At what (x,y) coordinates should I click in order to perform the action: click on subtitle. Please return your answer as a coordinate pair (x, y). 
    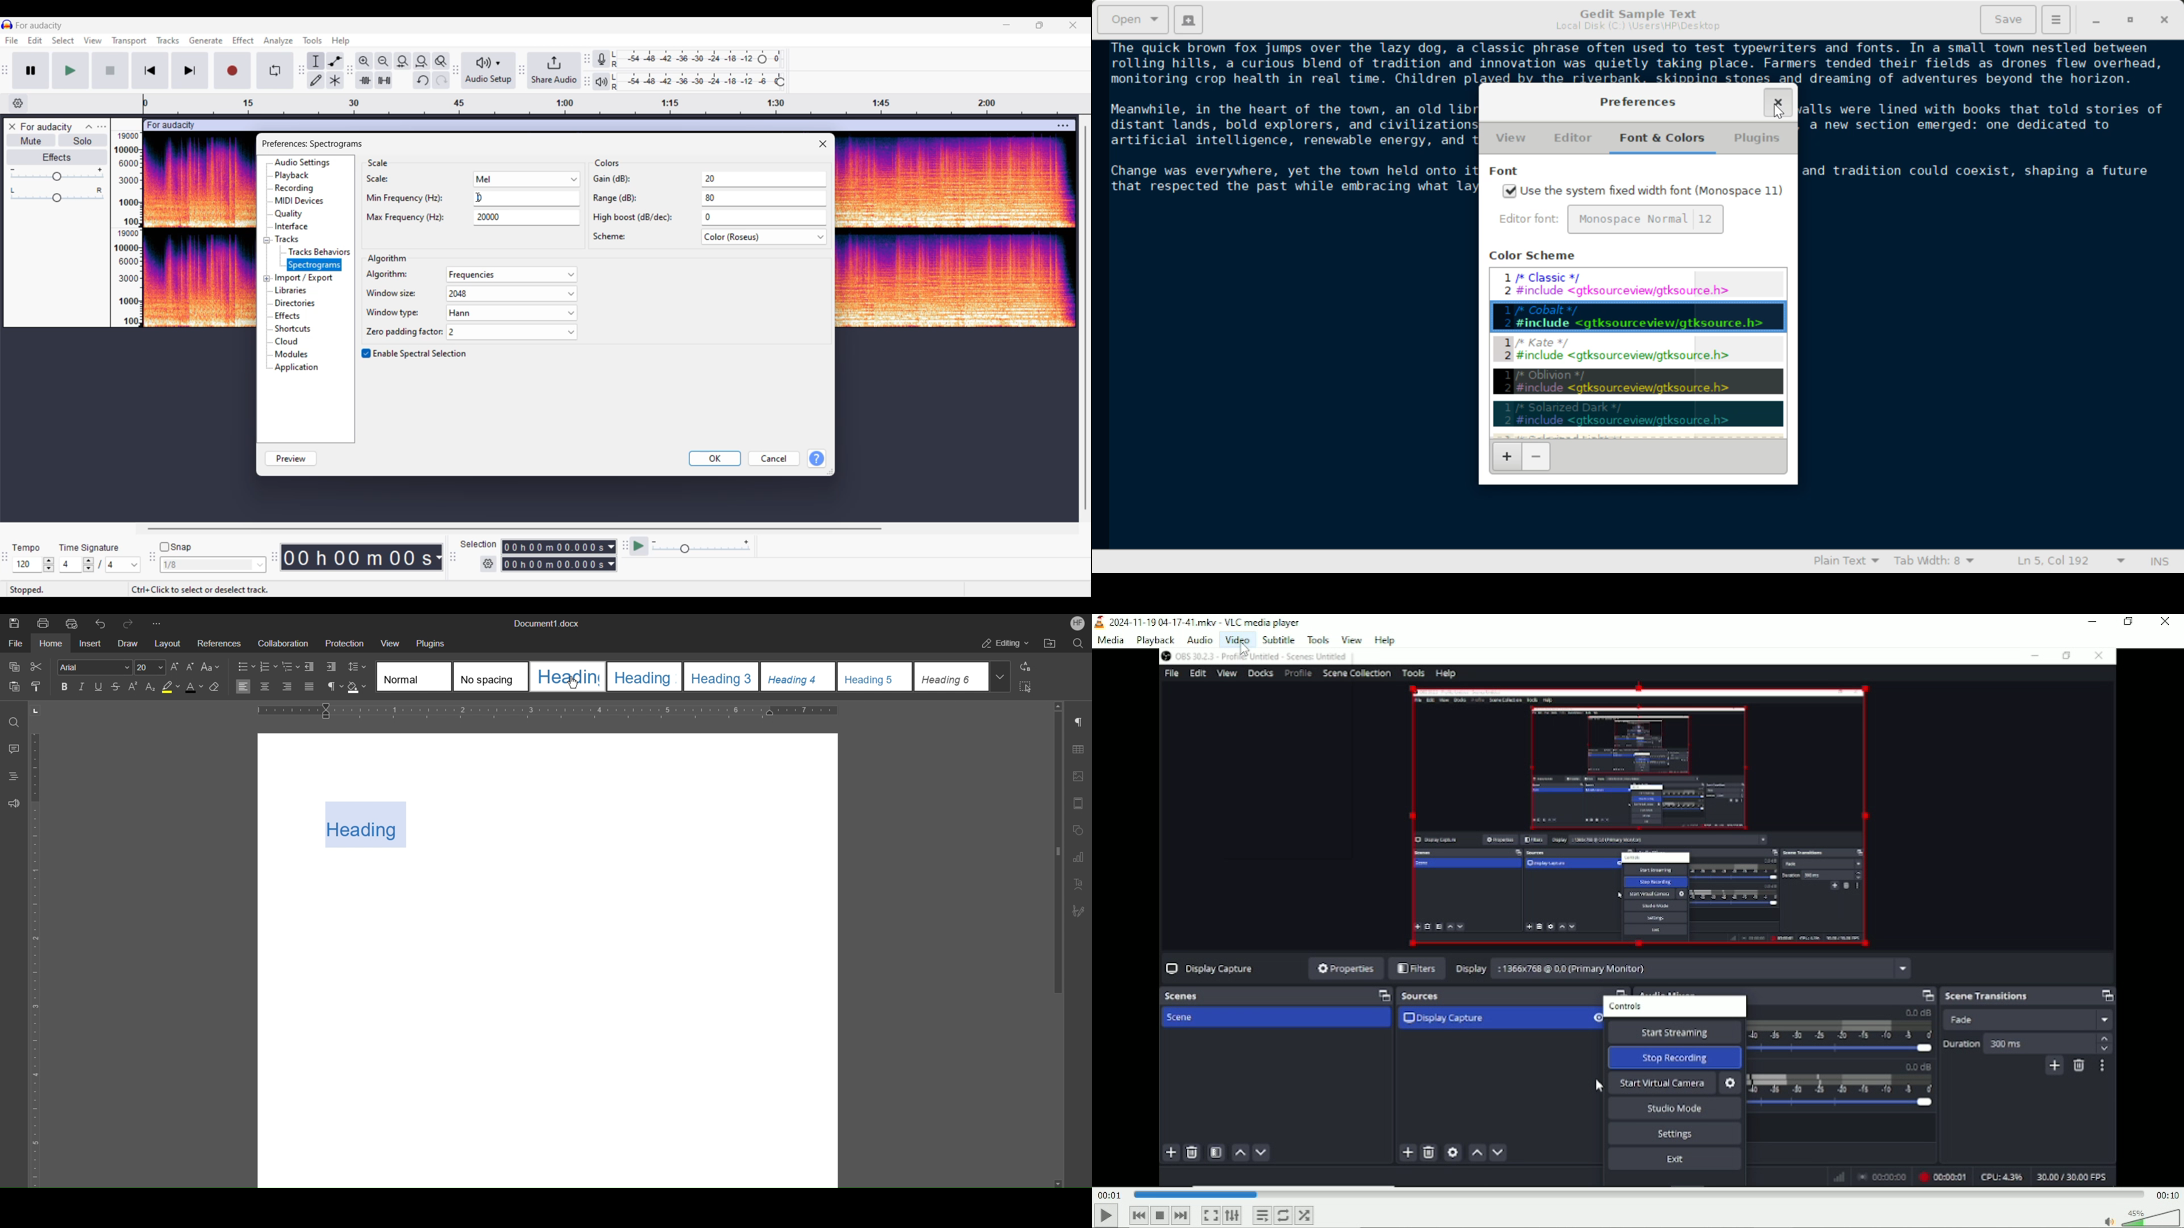
    Looking at the image, I should click on (1276, 639).